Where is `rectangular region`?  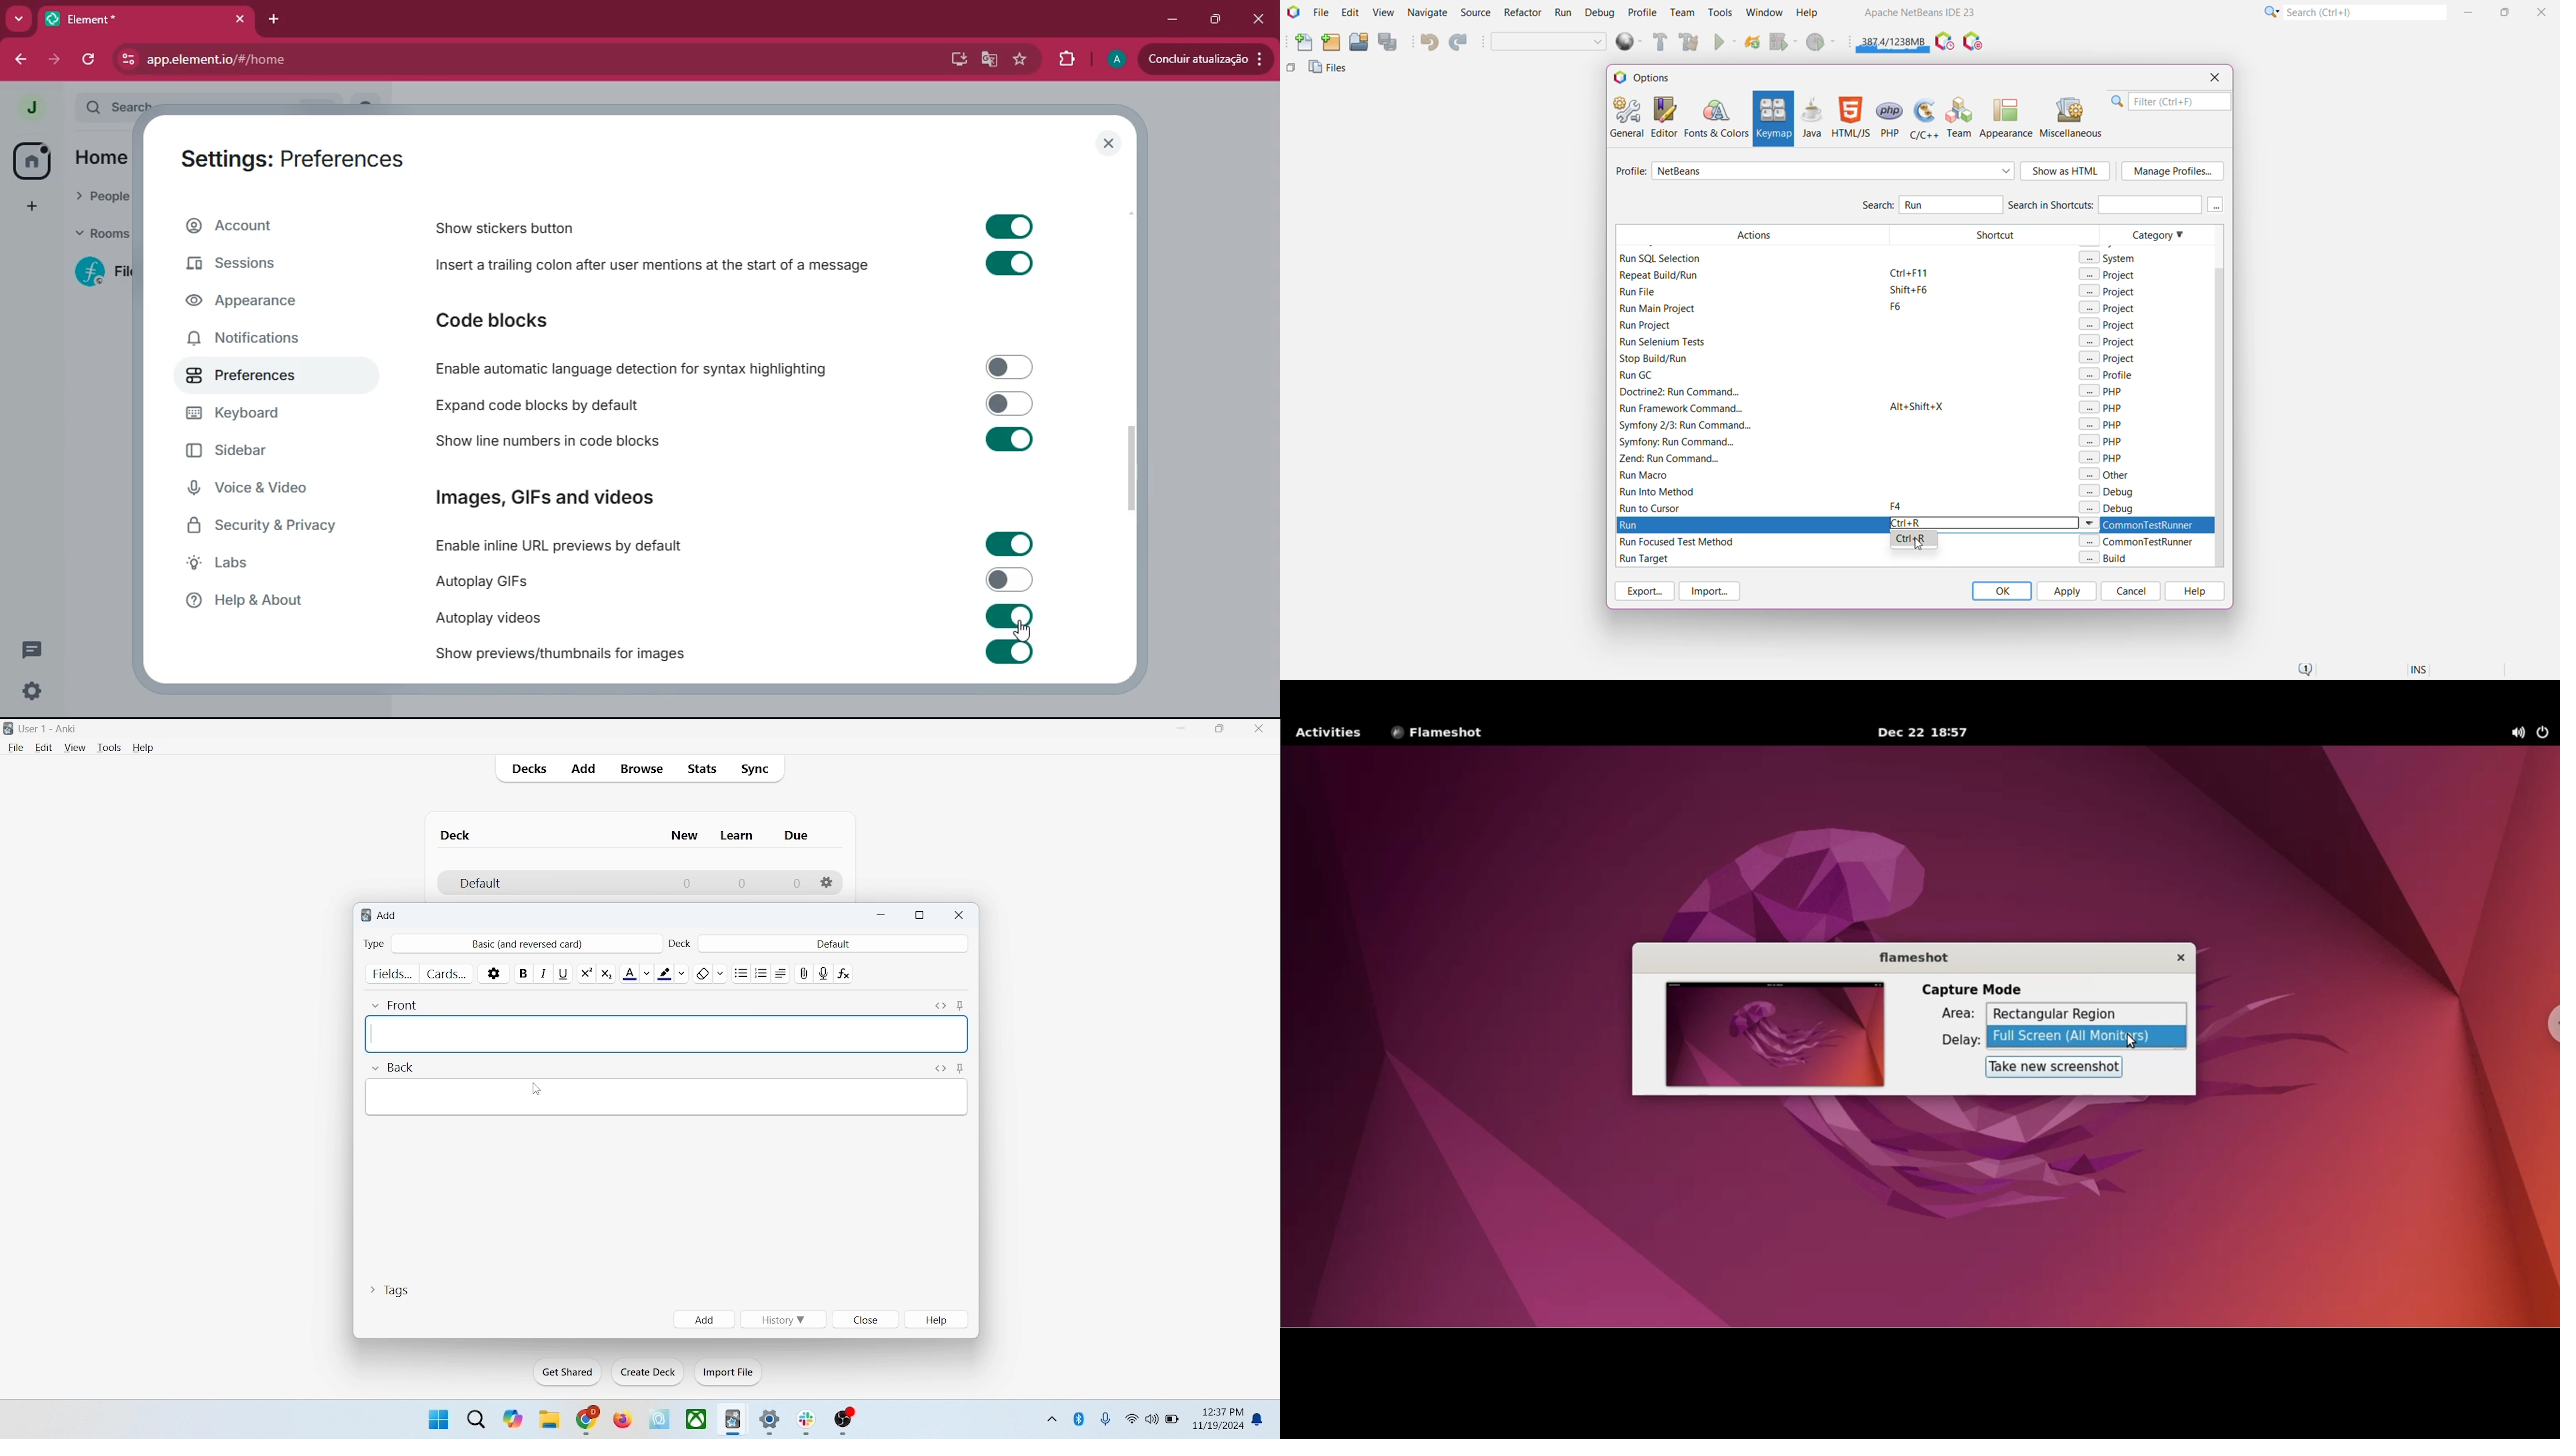
rectangular region is located at coordinates (2086, 1015).